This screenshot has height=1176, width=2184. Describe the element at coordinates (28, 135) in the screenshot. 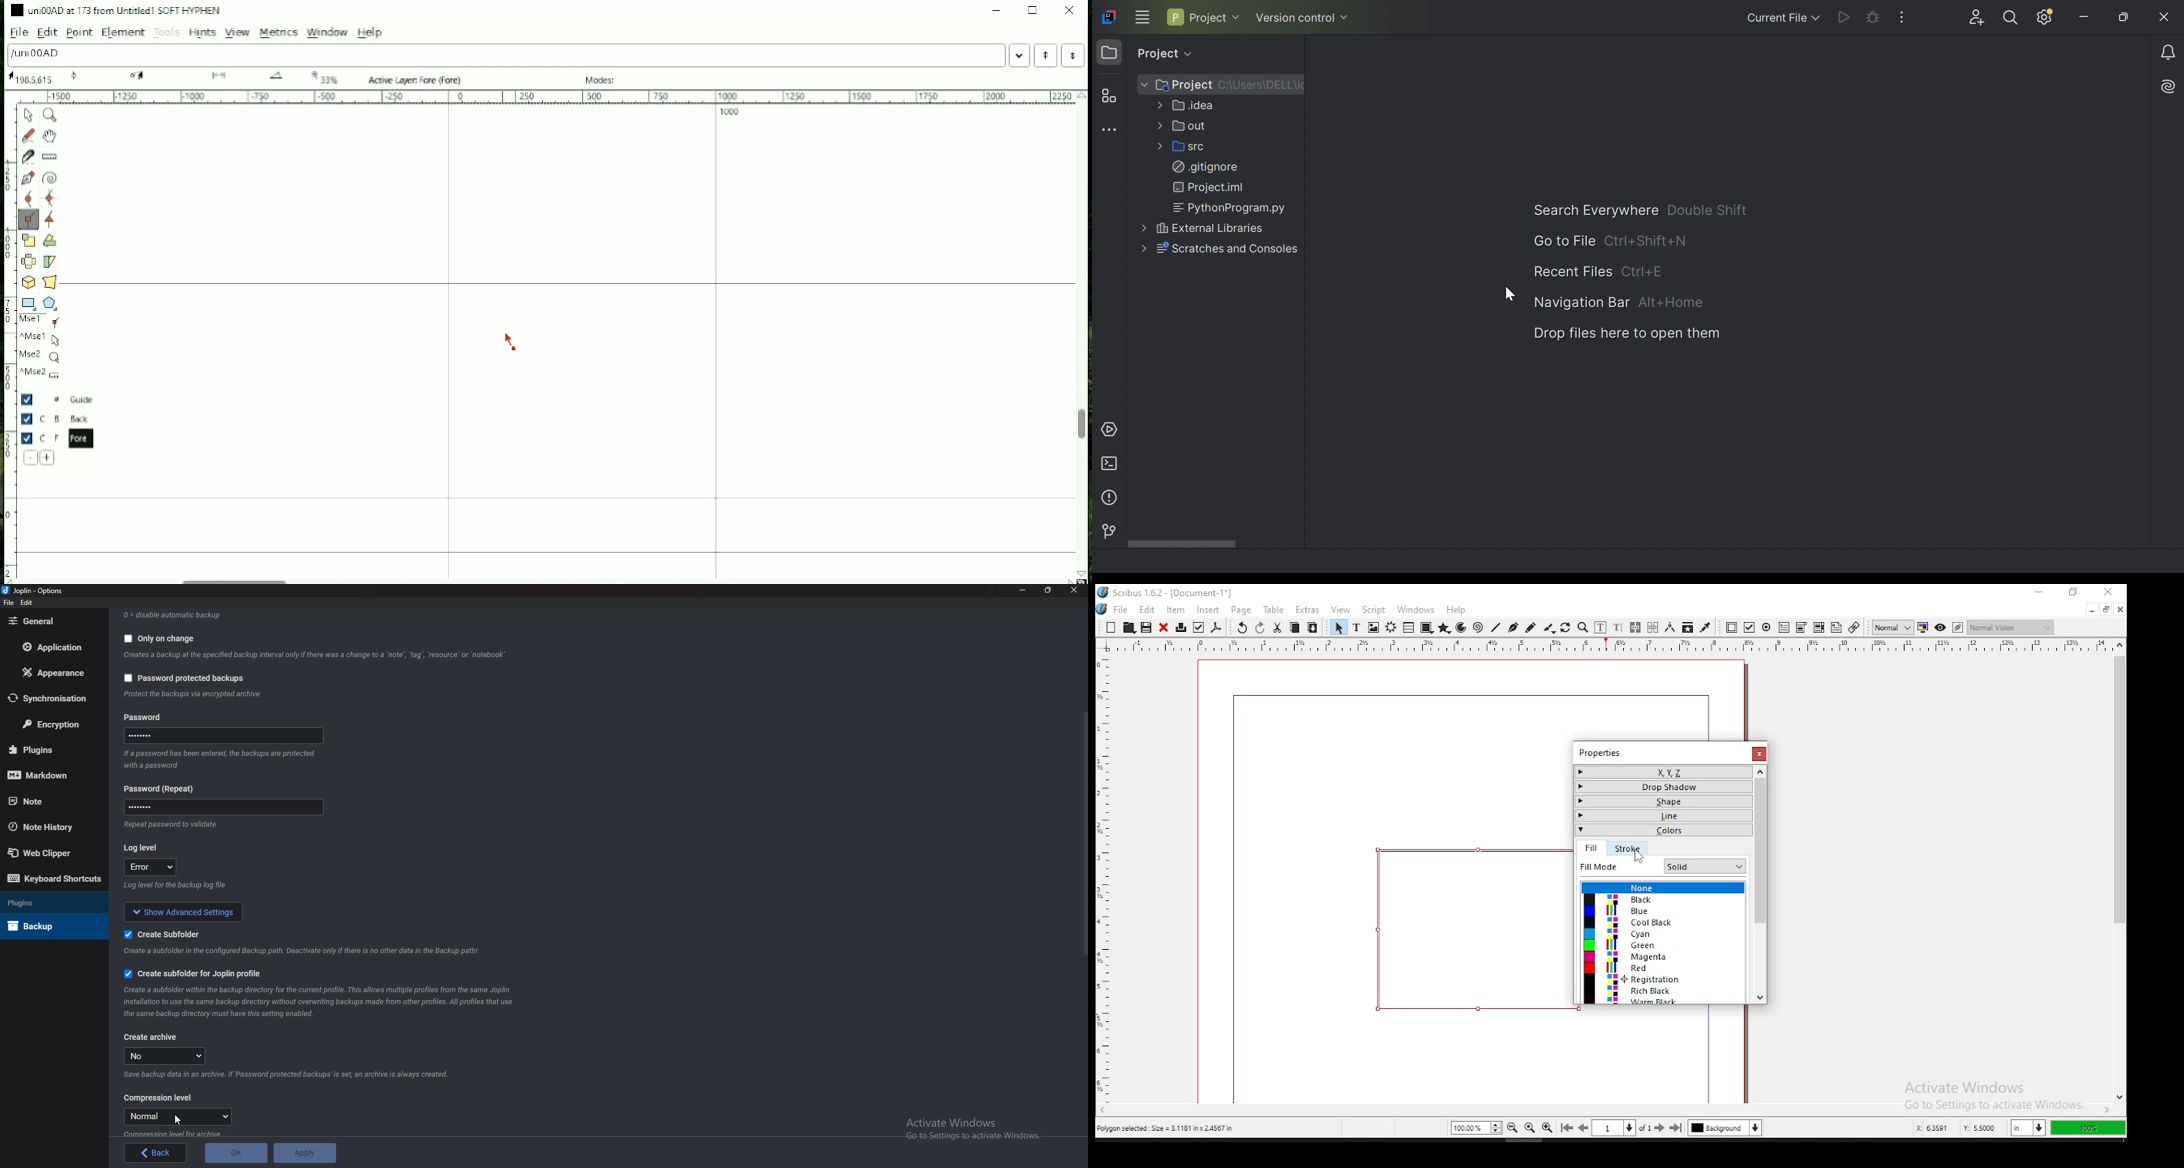

I see `Draw a freehand curve` at that location.